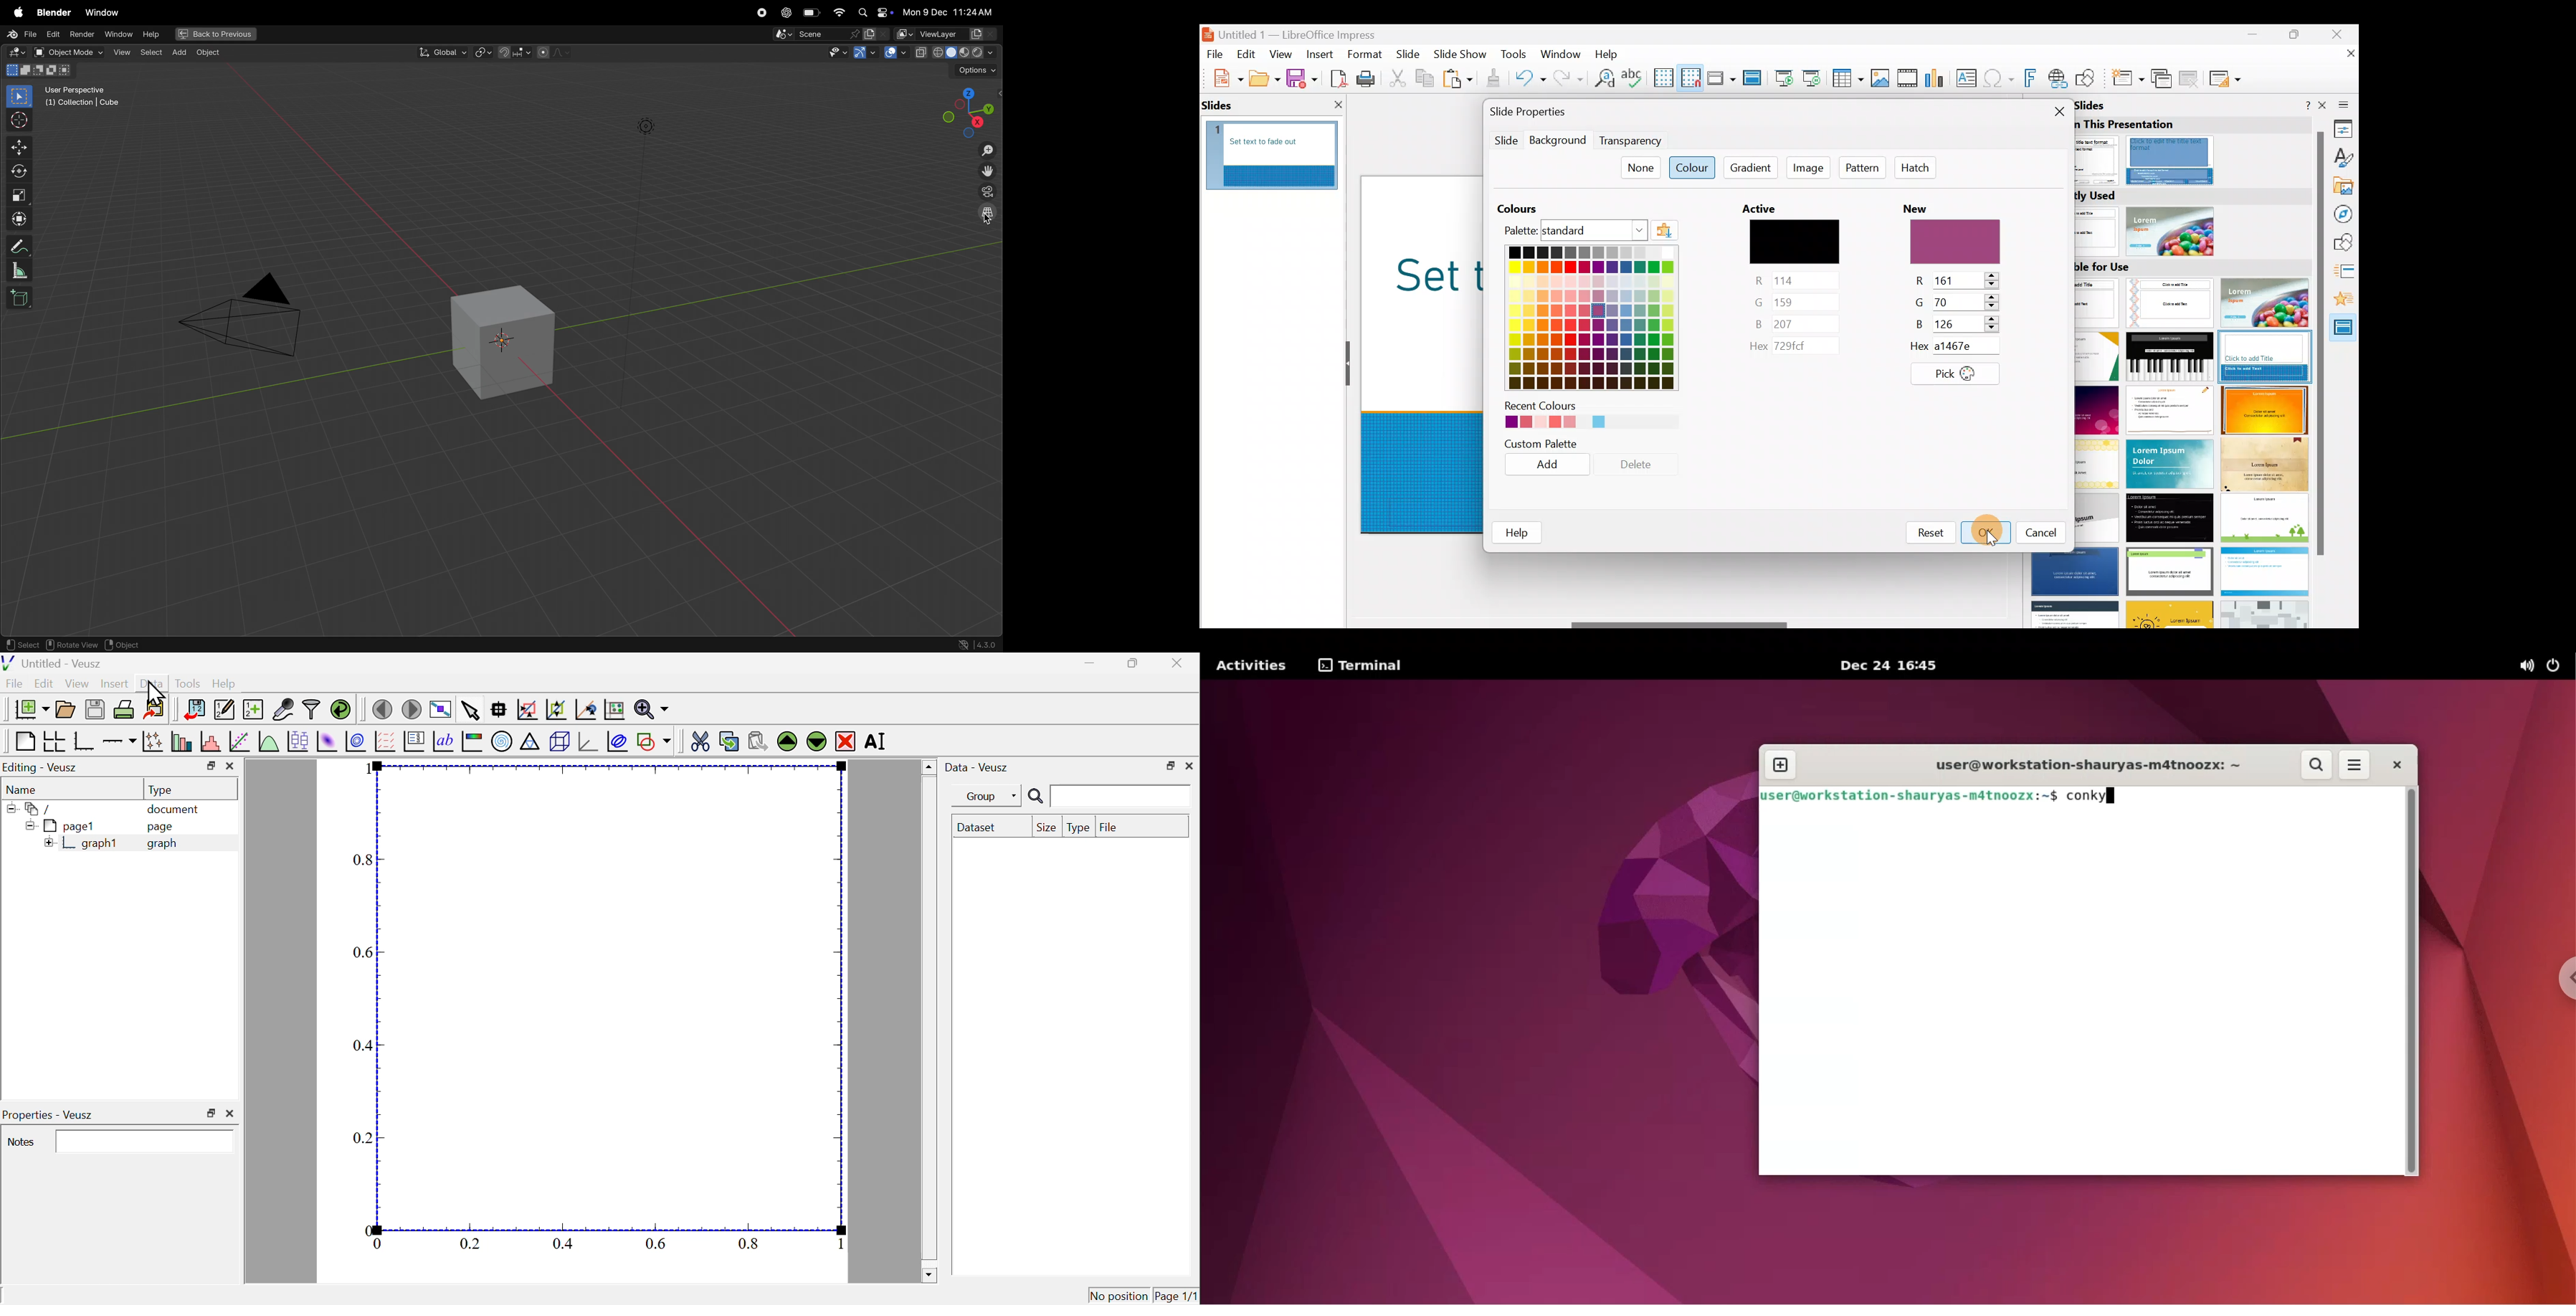 The width and height of the screenshot is (2576, 1316). What do you see at coordinates (119, 33) in the screenshot?
I see `window` at bounding box center [119, 33].